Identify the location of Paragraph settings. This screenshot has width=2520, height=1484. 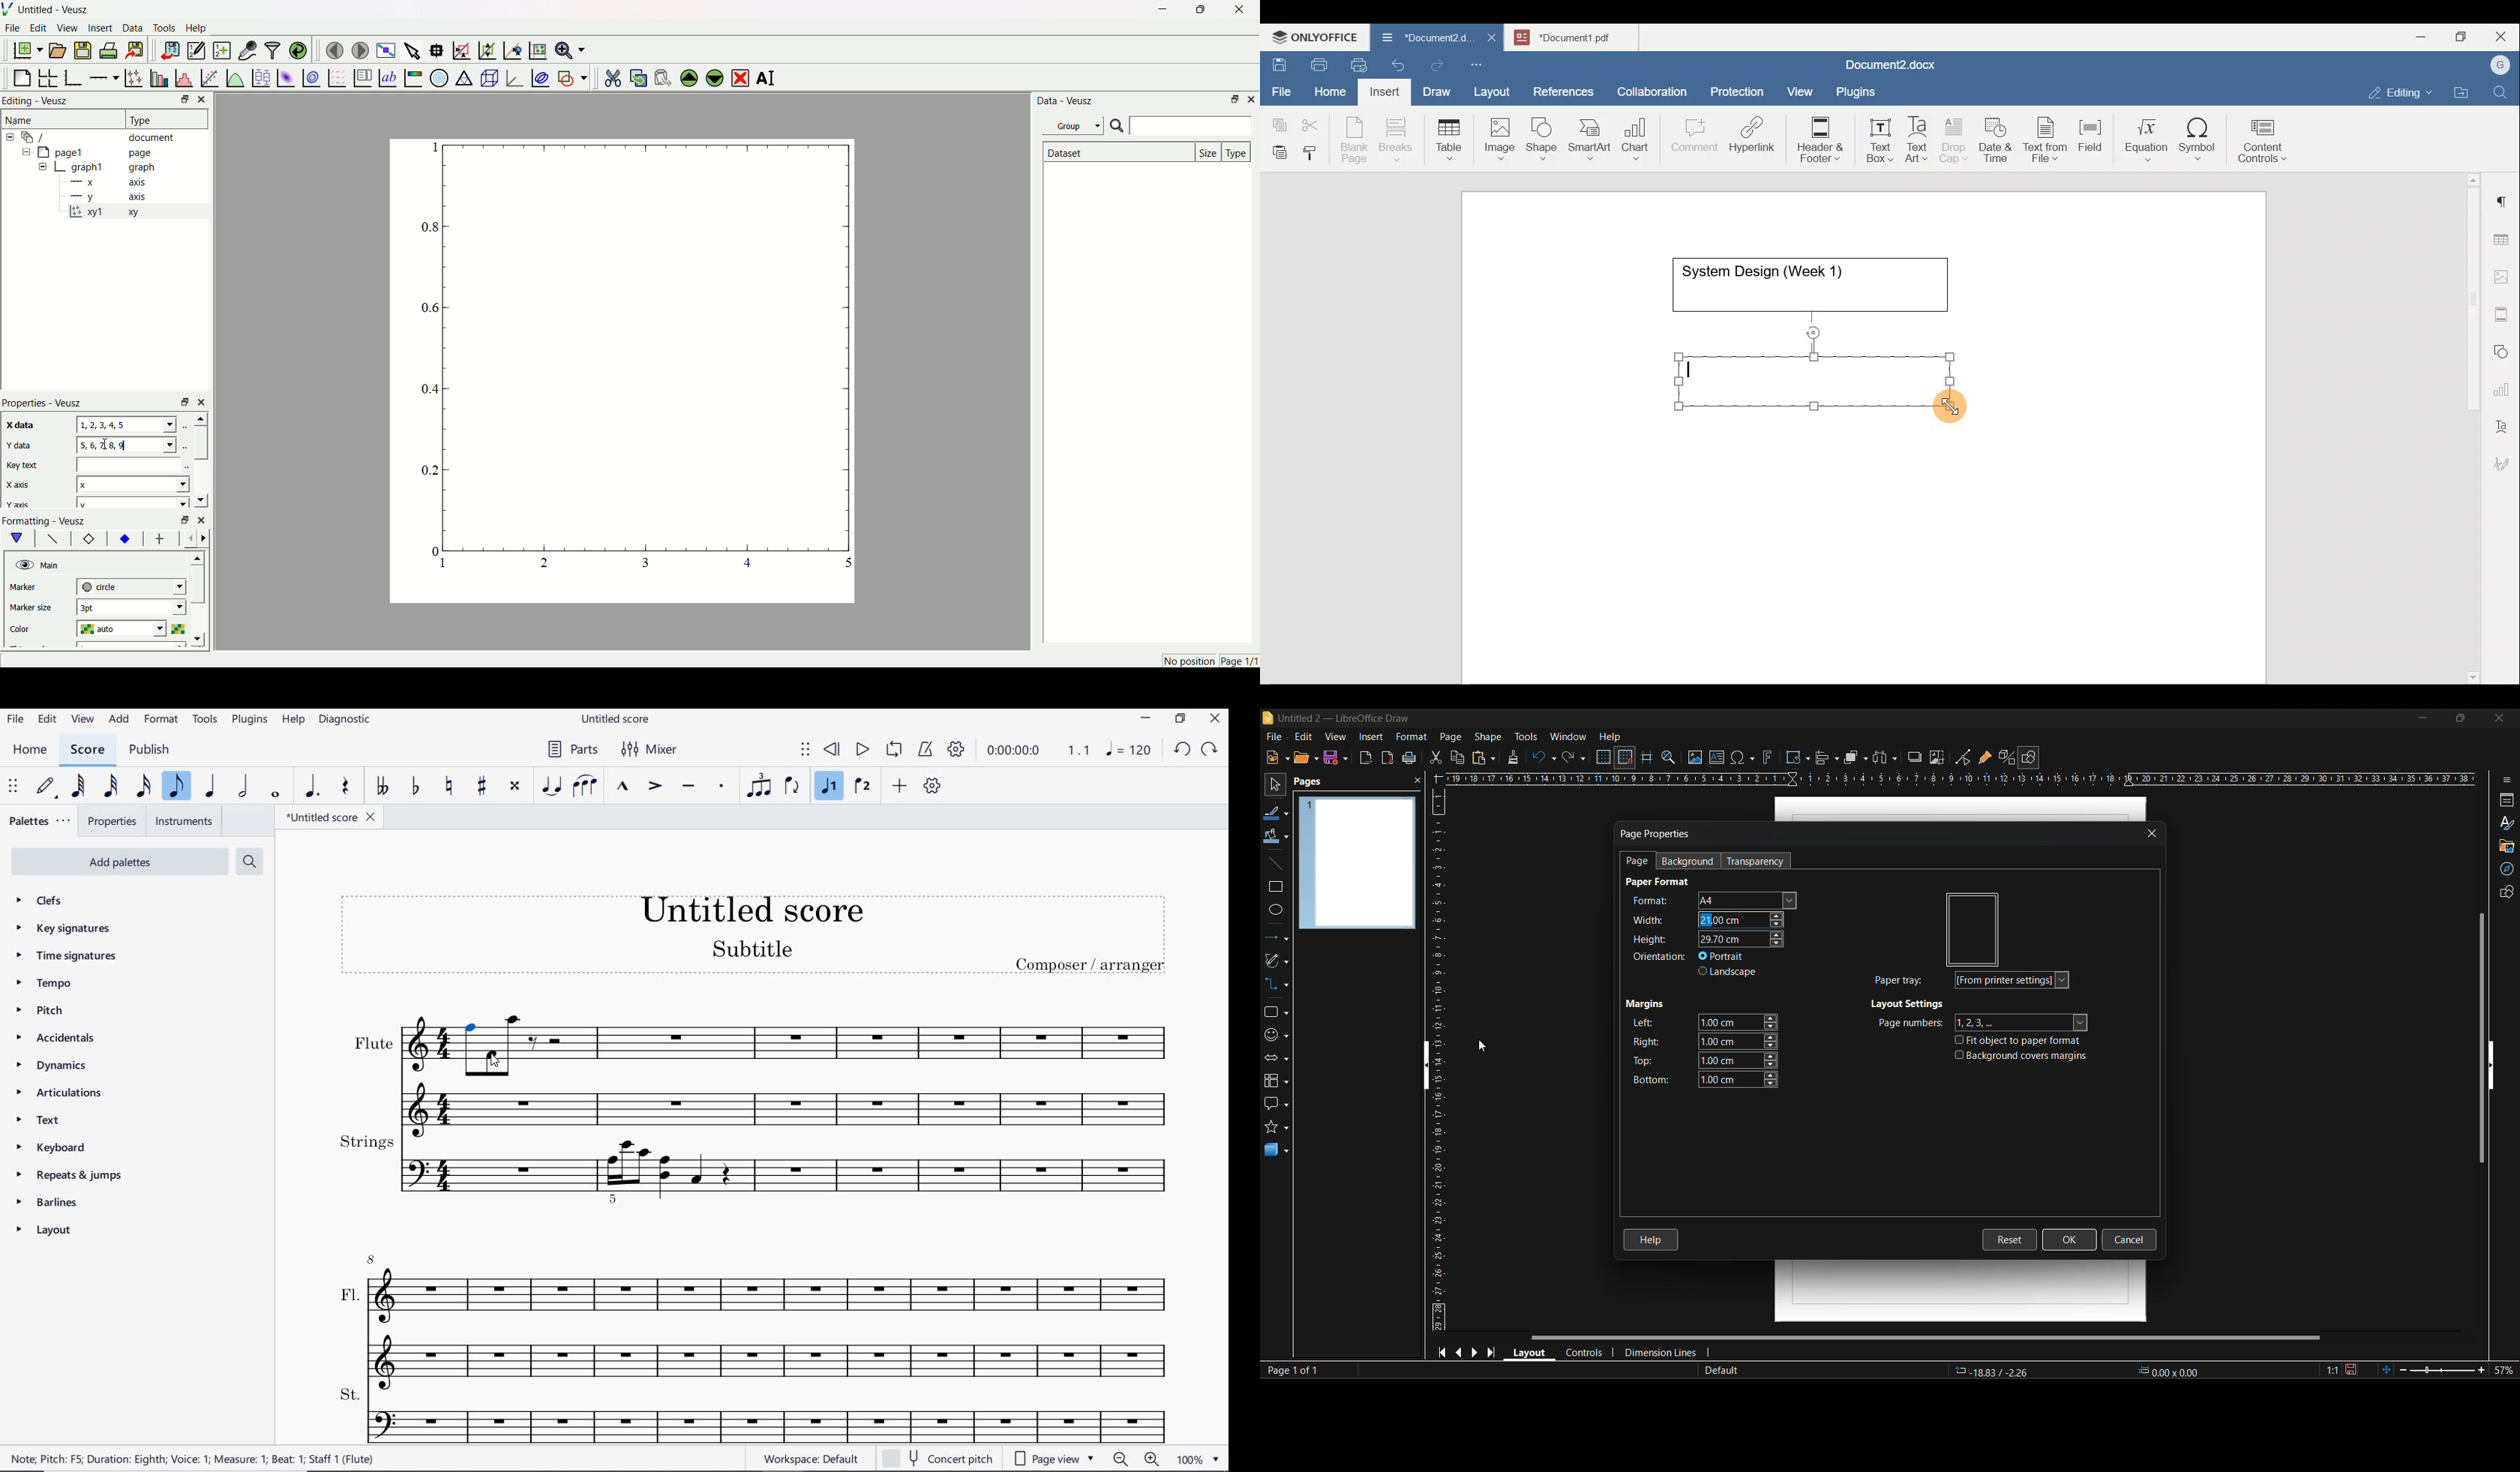
(2503, 196).